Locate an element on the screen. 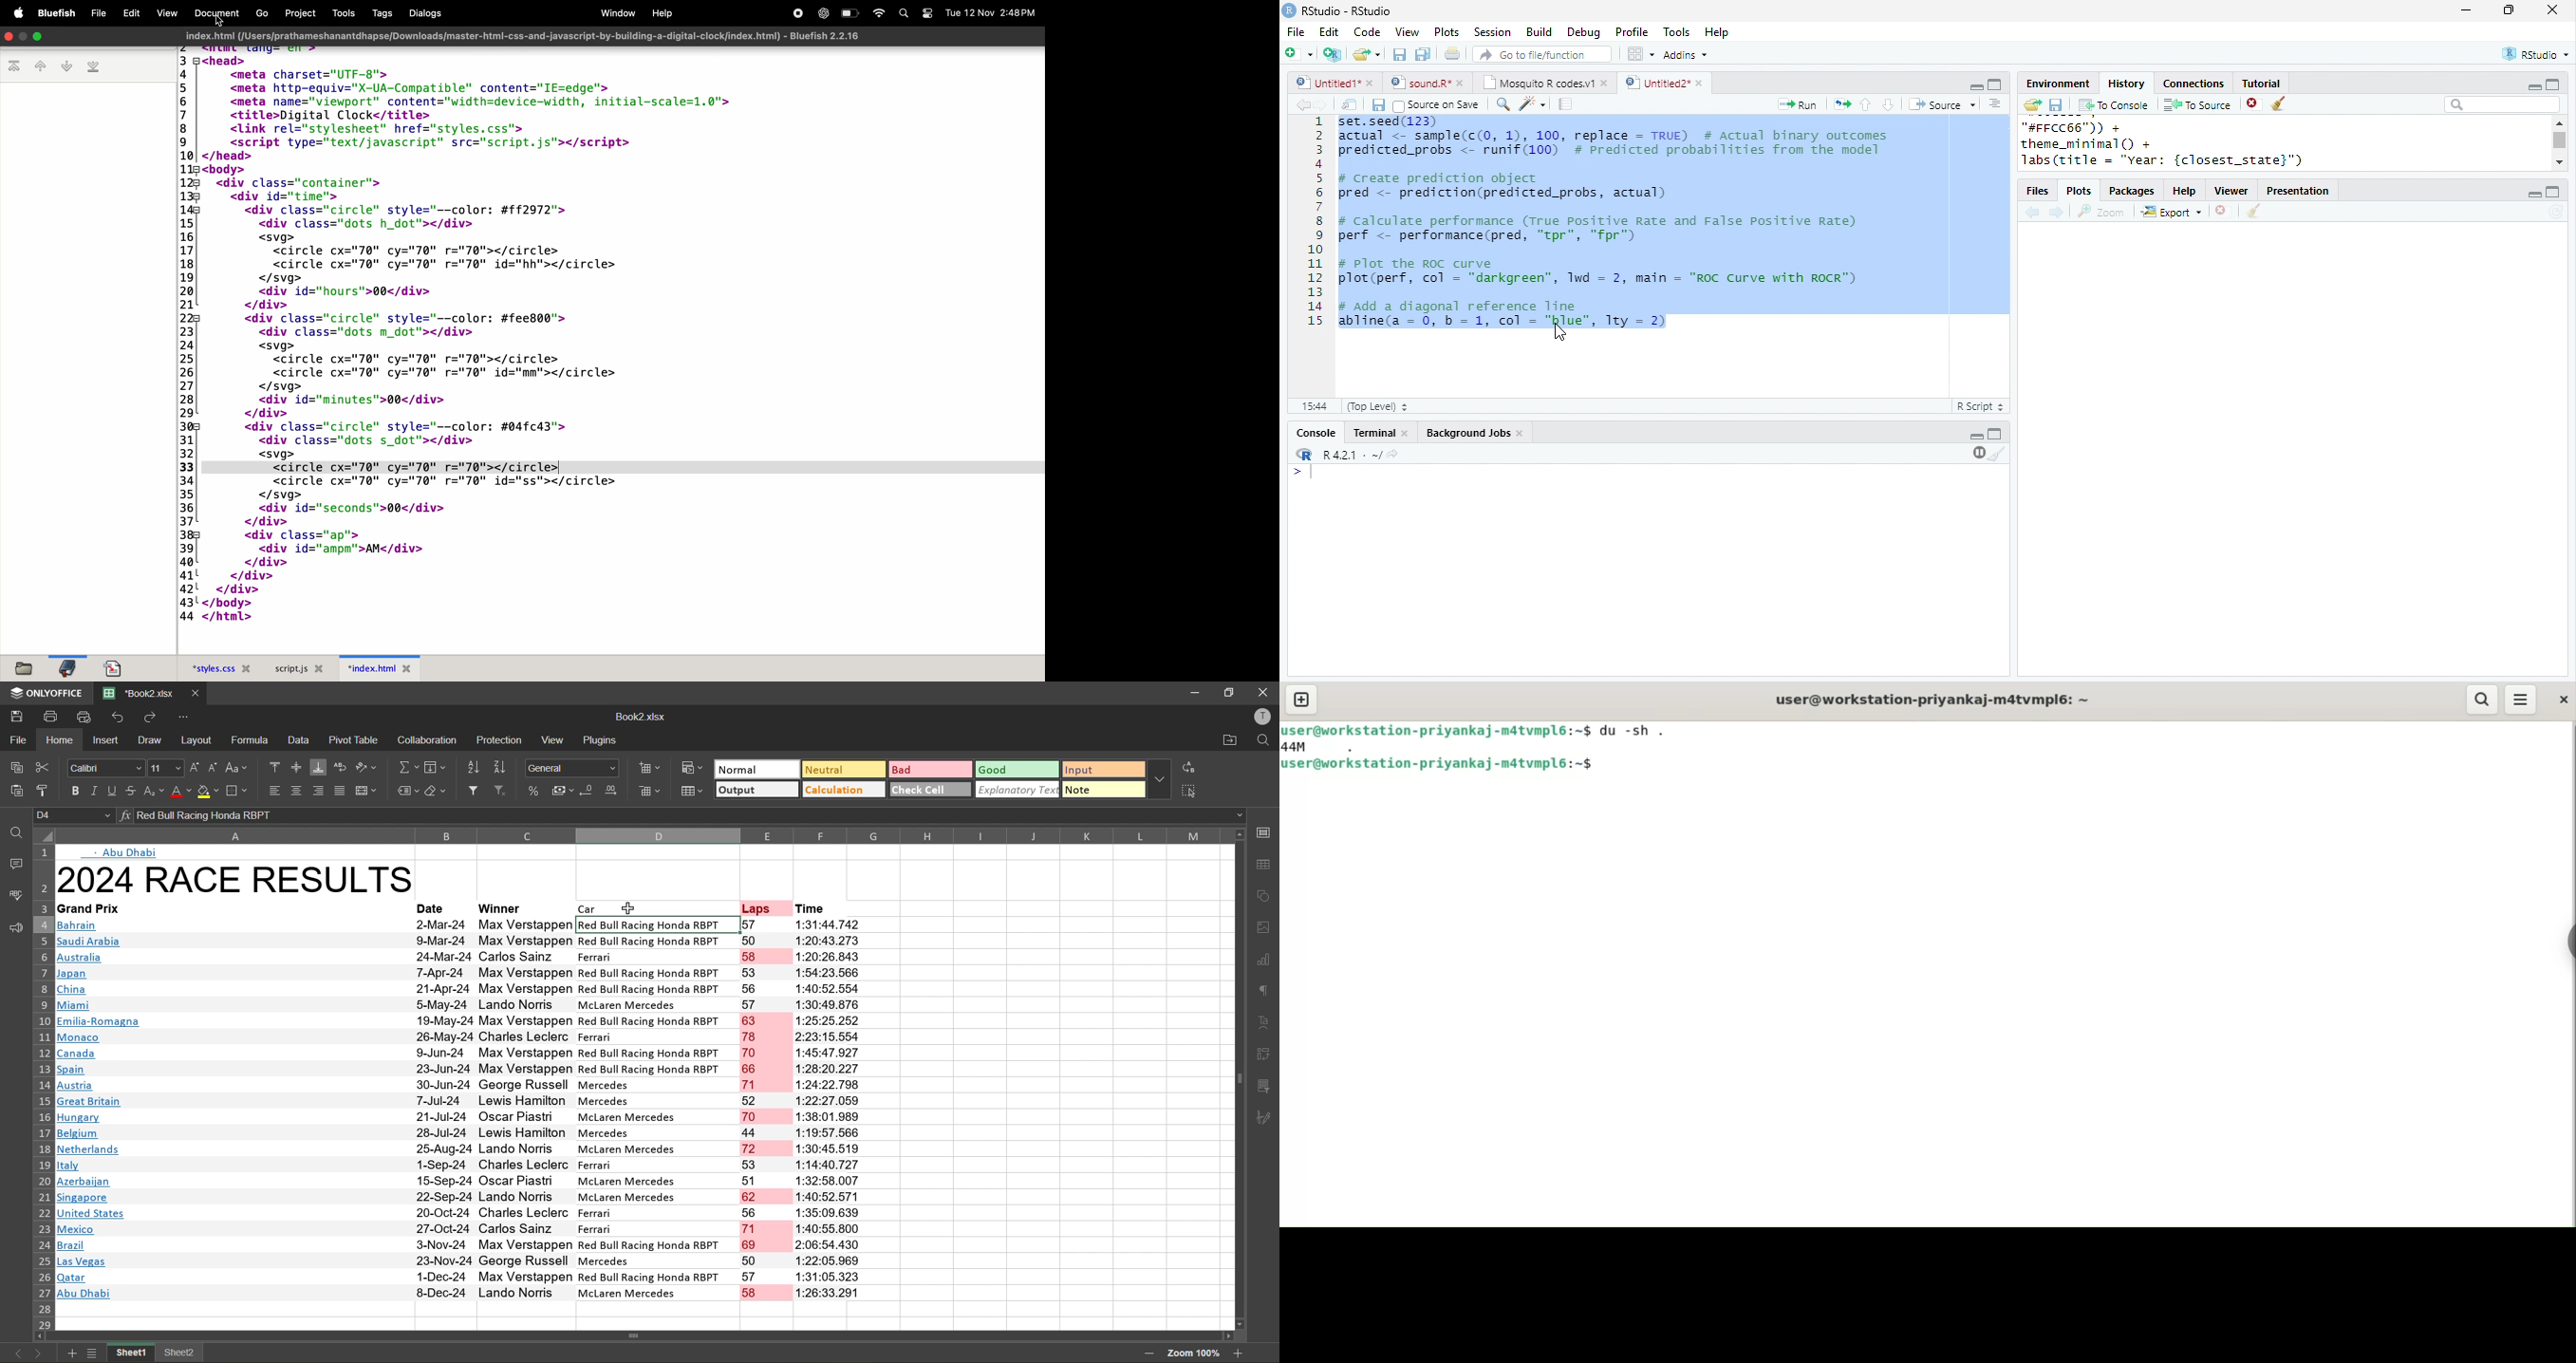 This screenshot has width=2576, height=1372. open file is located at coordinates (1367, 54).